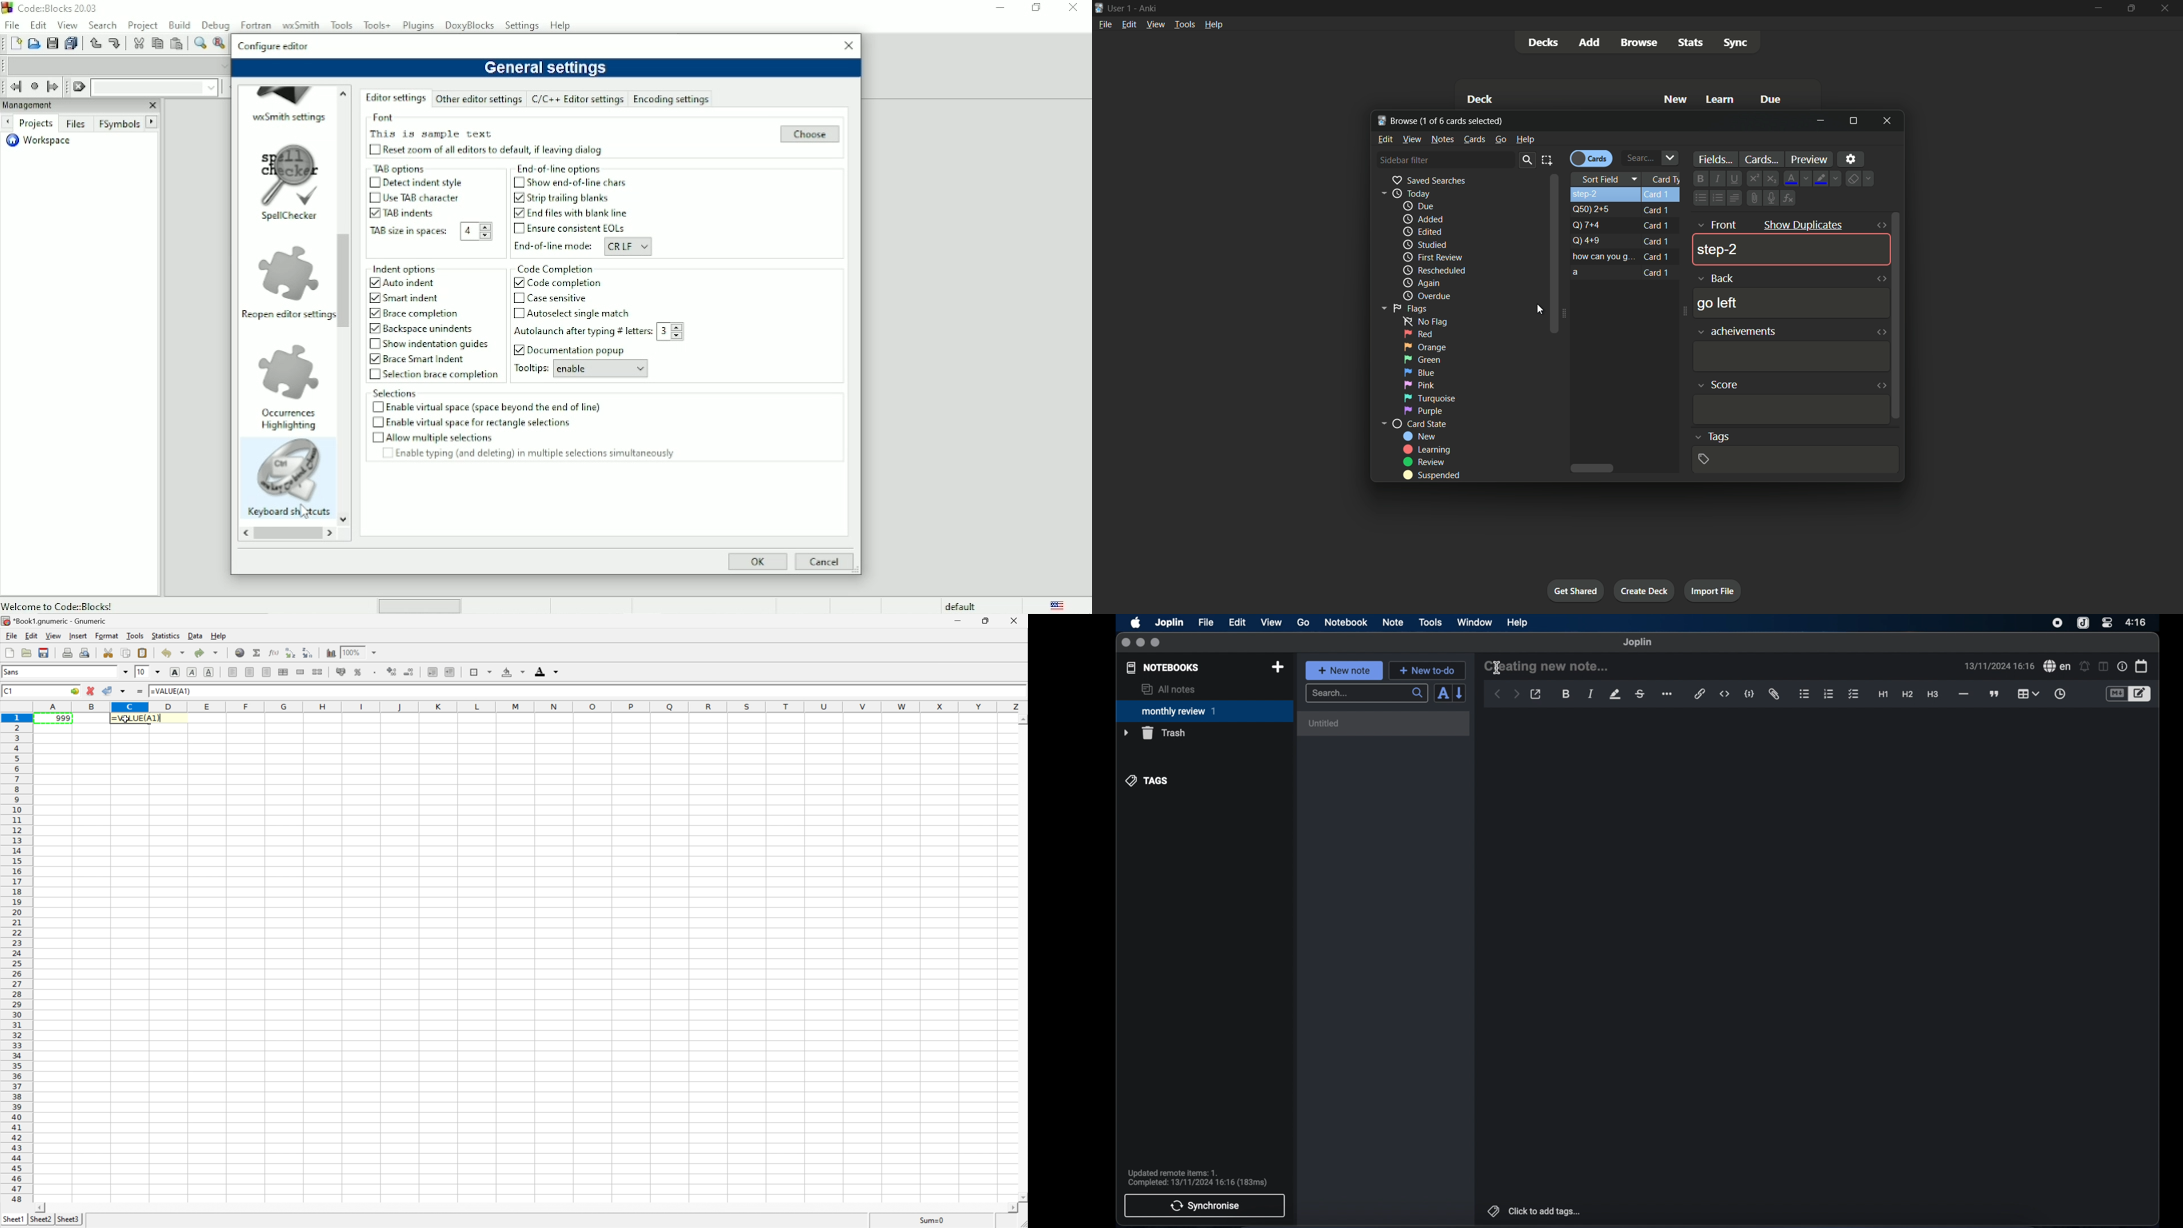  Describe the element at coordinates (1716, 277) in the screenshot. I see `back` at that location.